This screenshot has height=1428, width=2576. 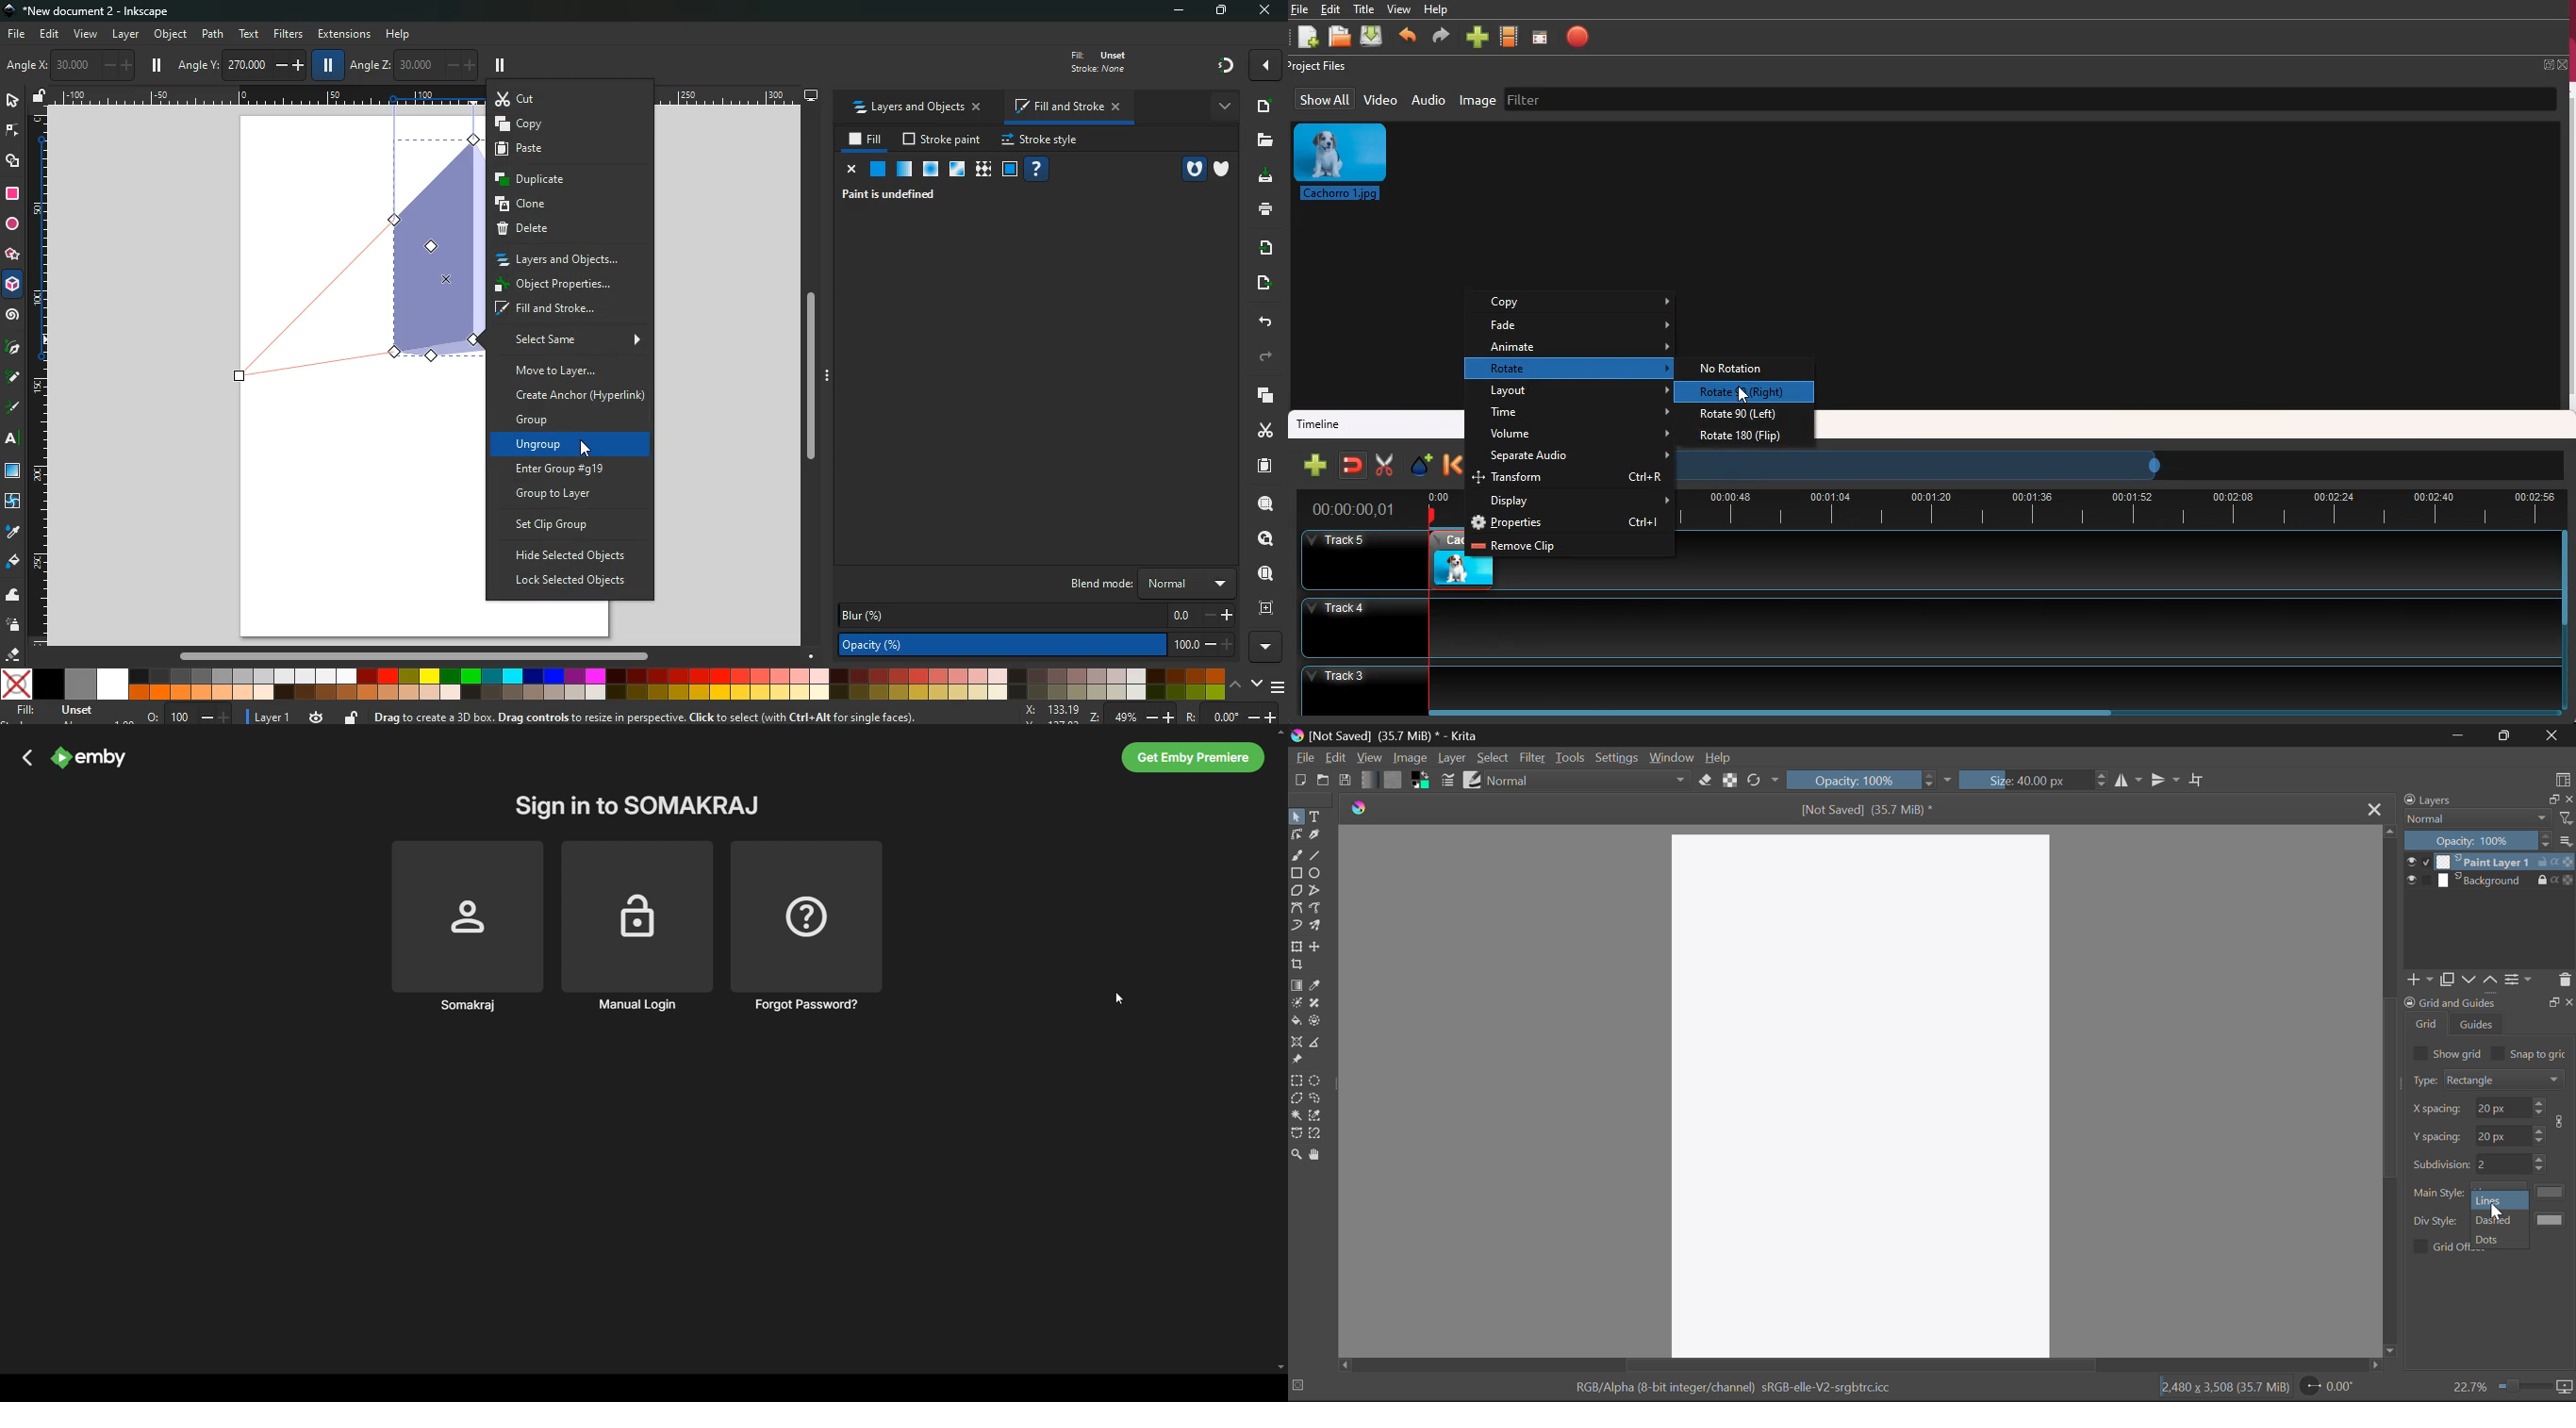 What do you see at coordinates (412, 63) in the screenshot?
I see `angle z` at bounding box center [412, 63].